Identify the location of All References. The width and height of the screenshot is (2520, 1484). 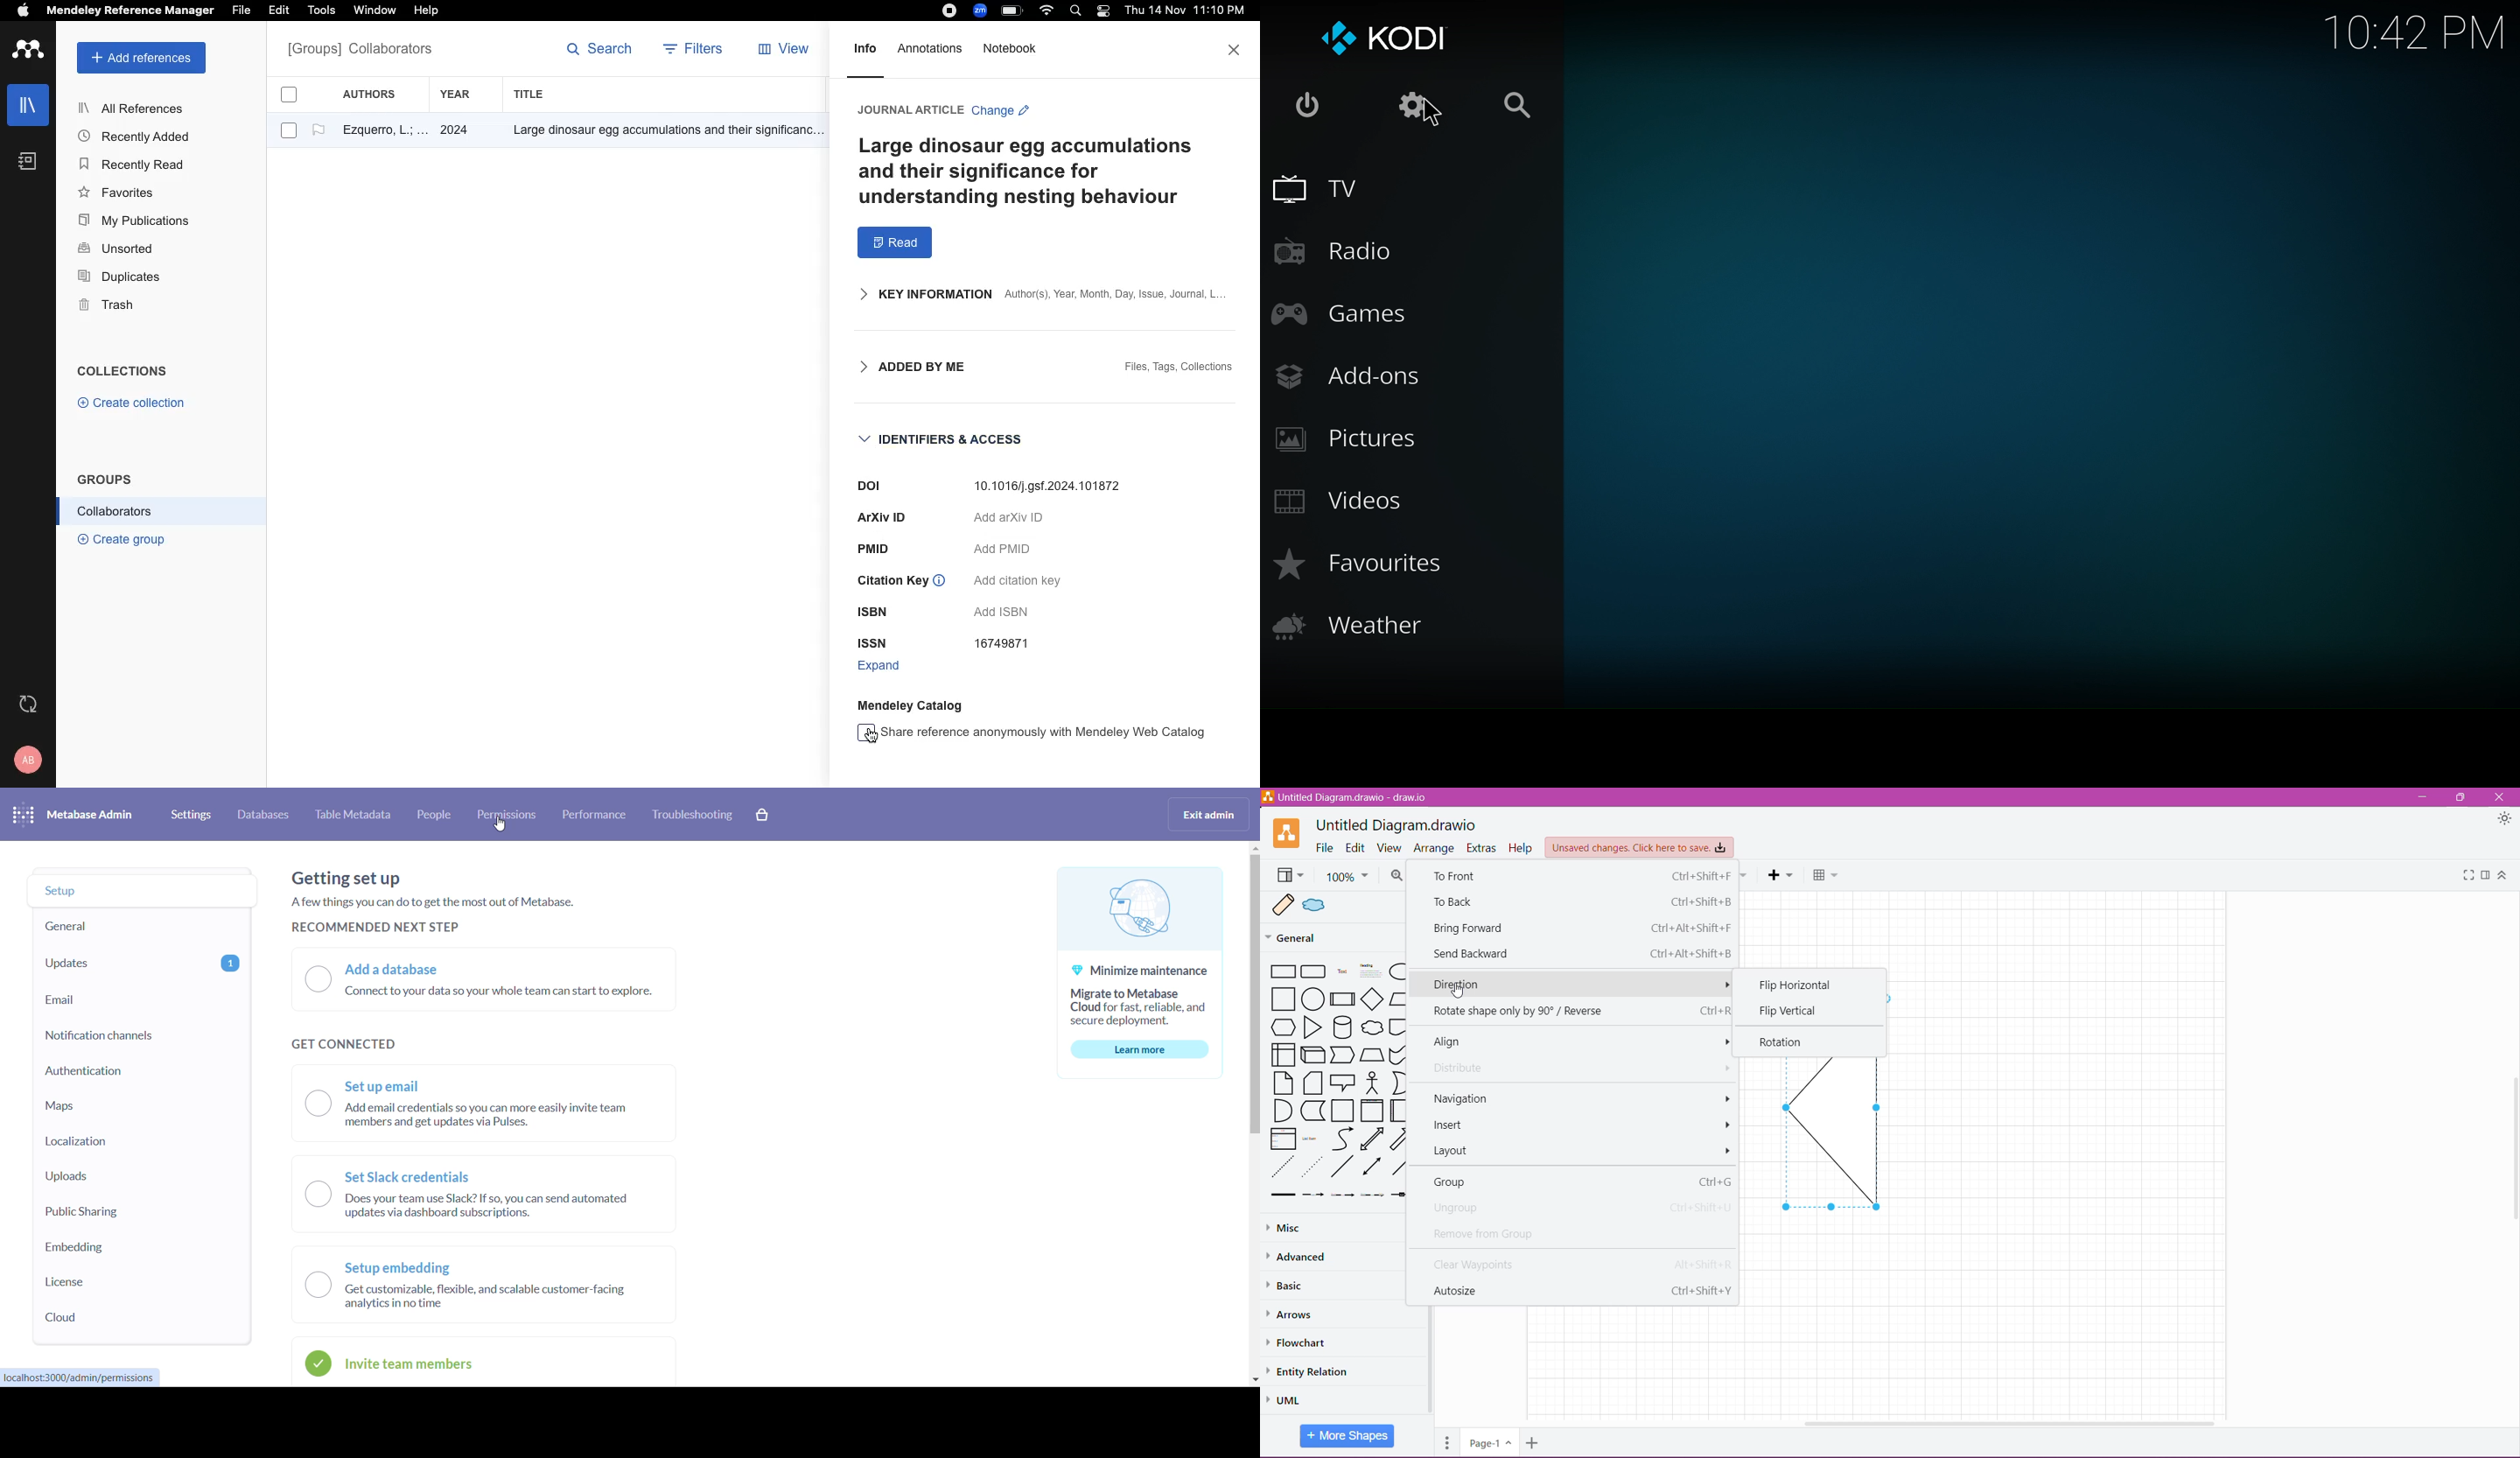
(134, 108).